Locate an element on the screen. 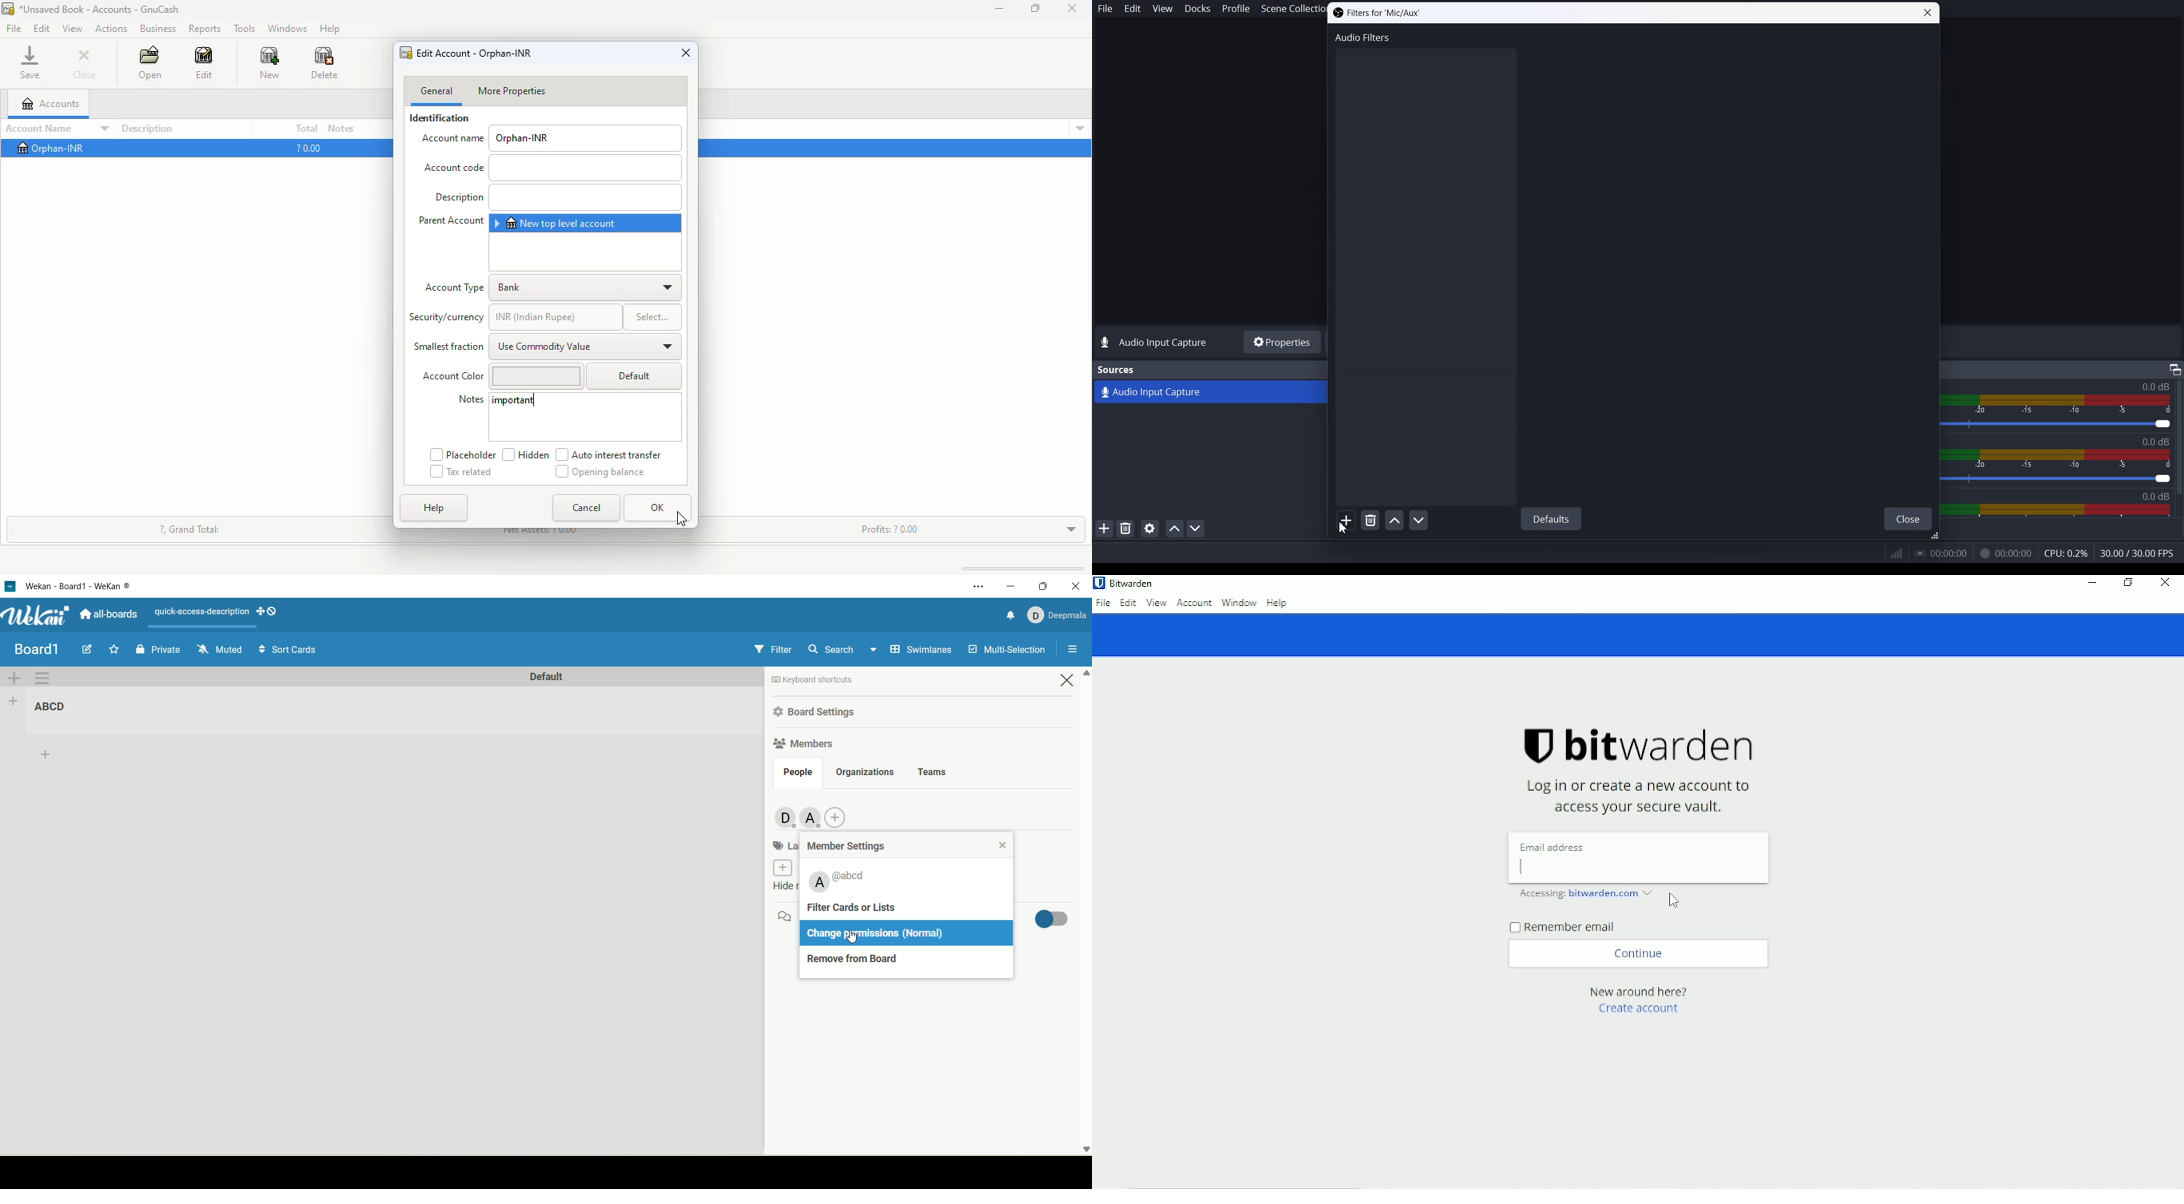 This screenshot has height=1204, width=2184. Add Source is located at coordinates (1104, 528).